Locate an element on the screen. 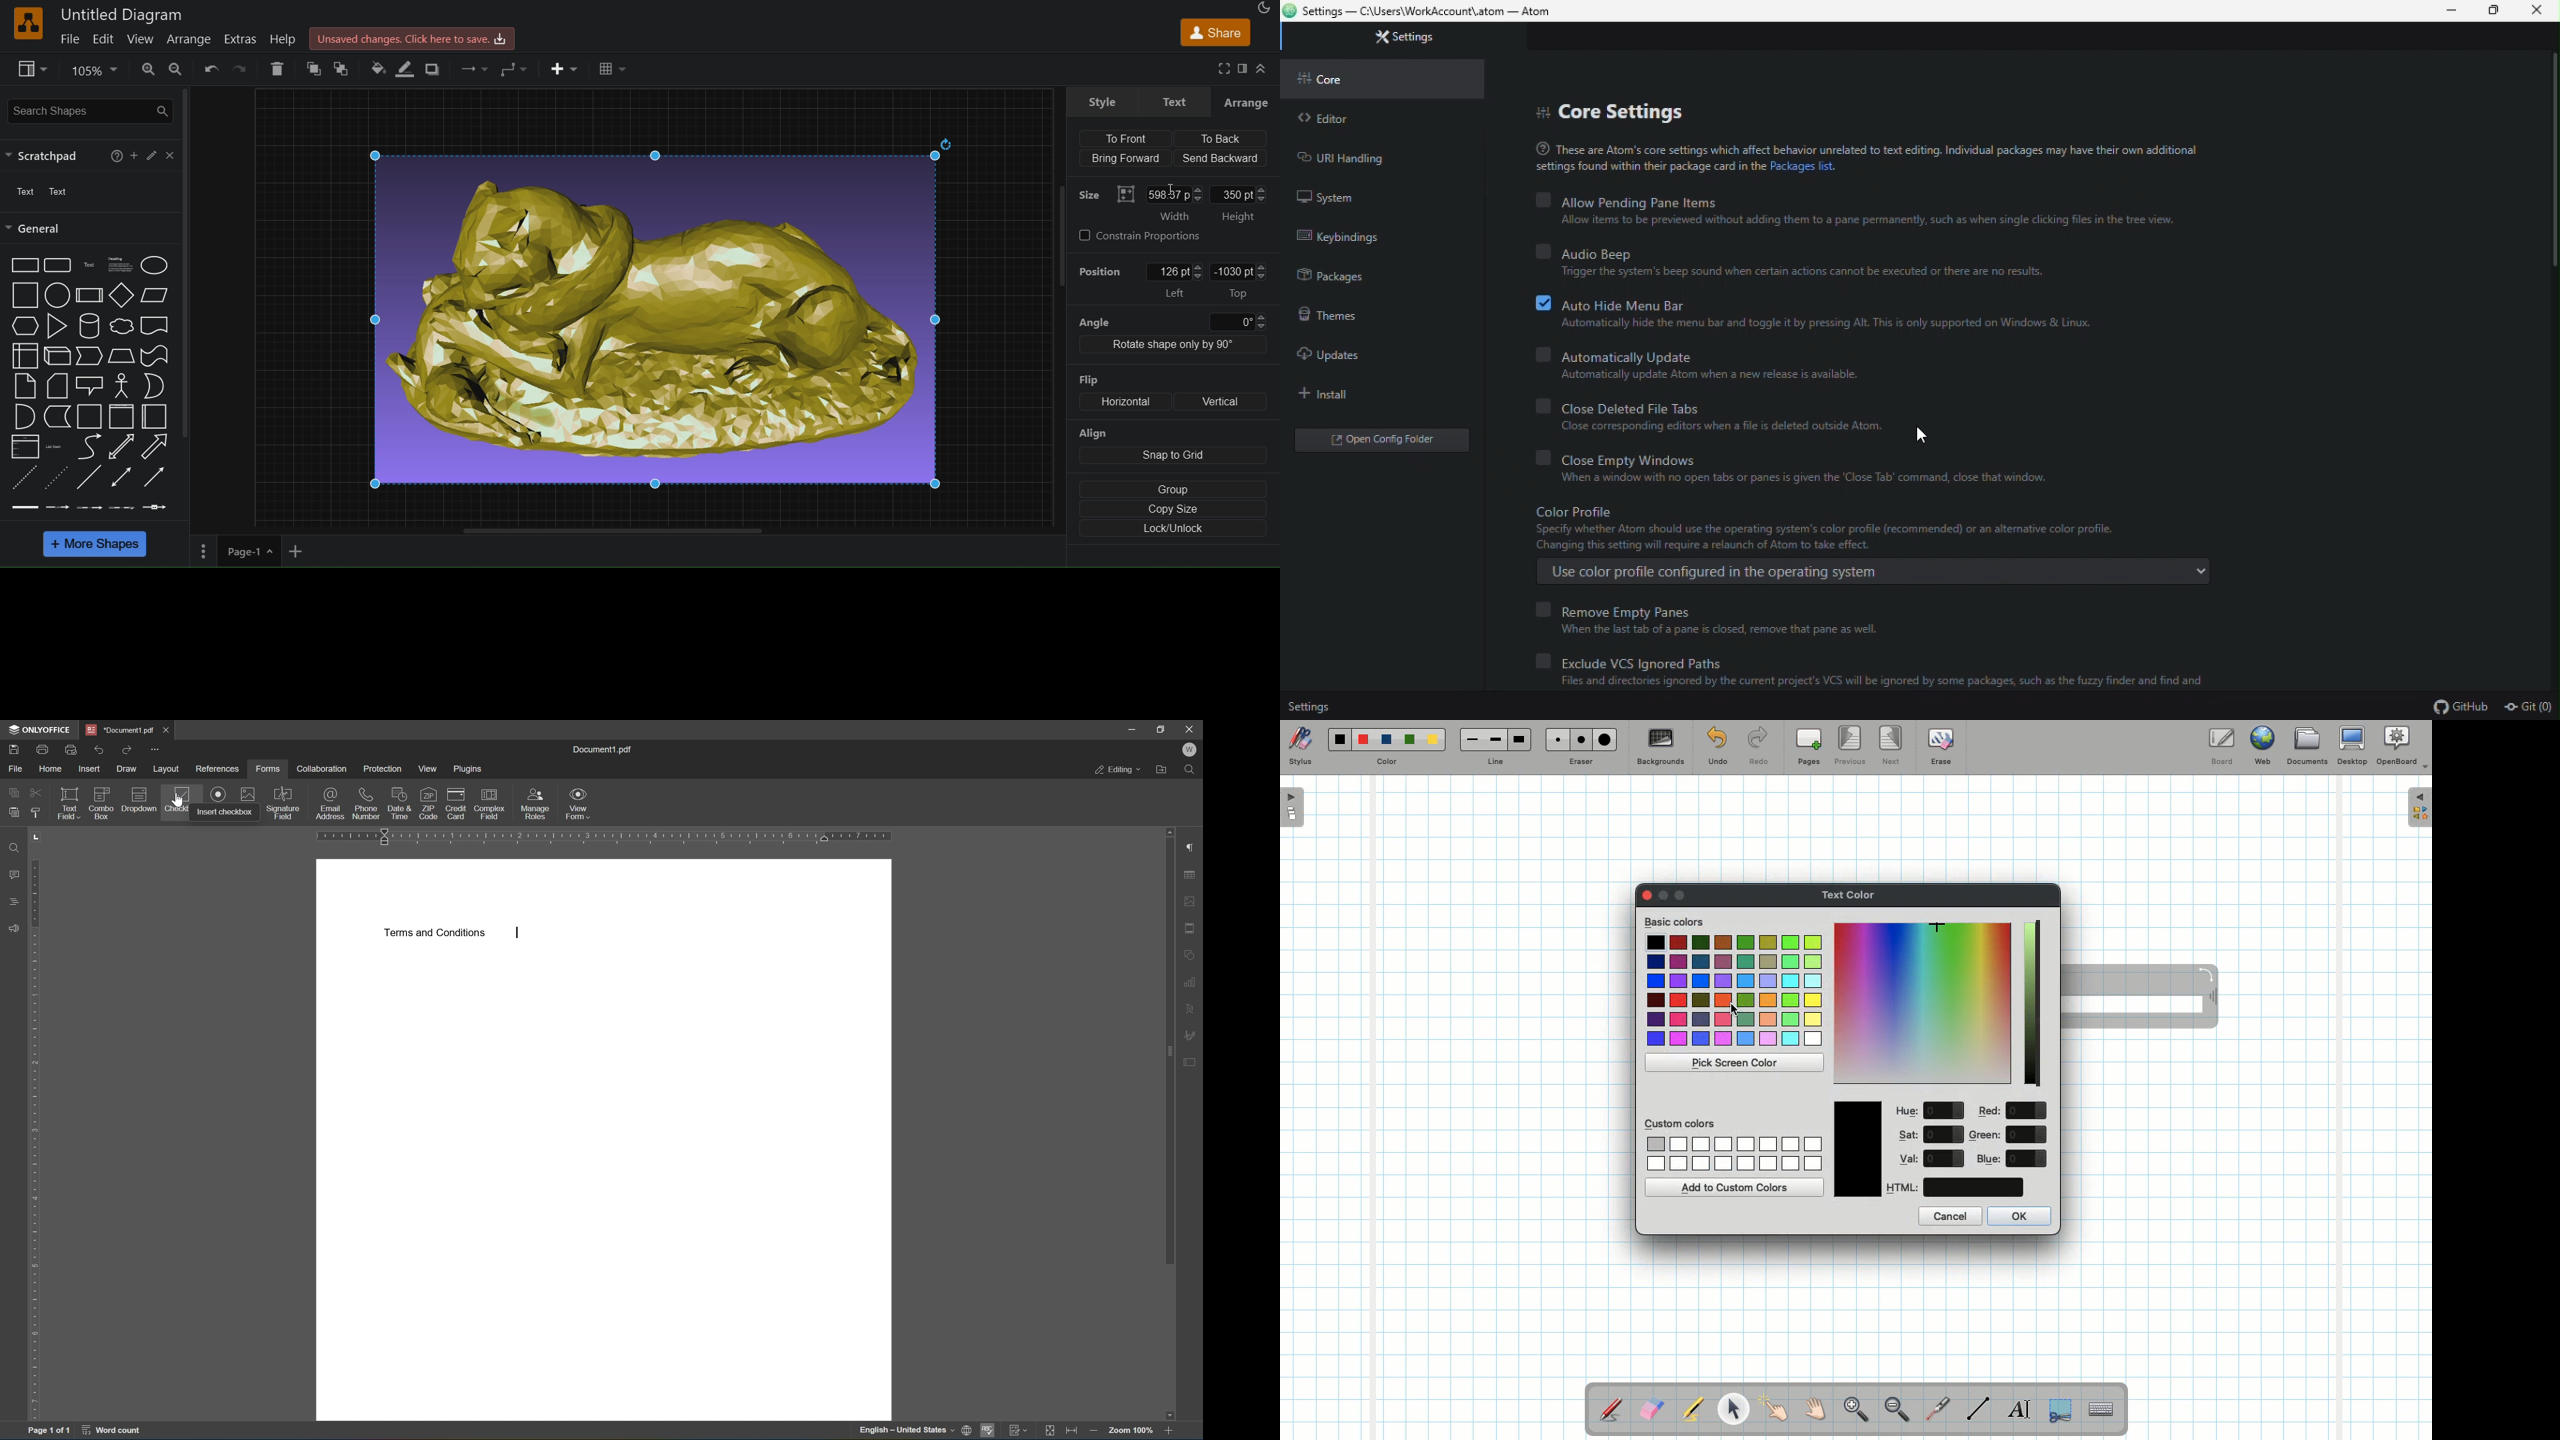 Image resolution: width=2576 pixels, height=1456 pixels. cursor is located at coordinates (179, 800).